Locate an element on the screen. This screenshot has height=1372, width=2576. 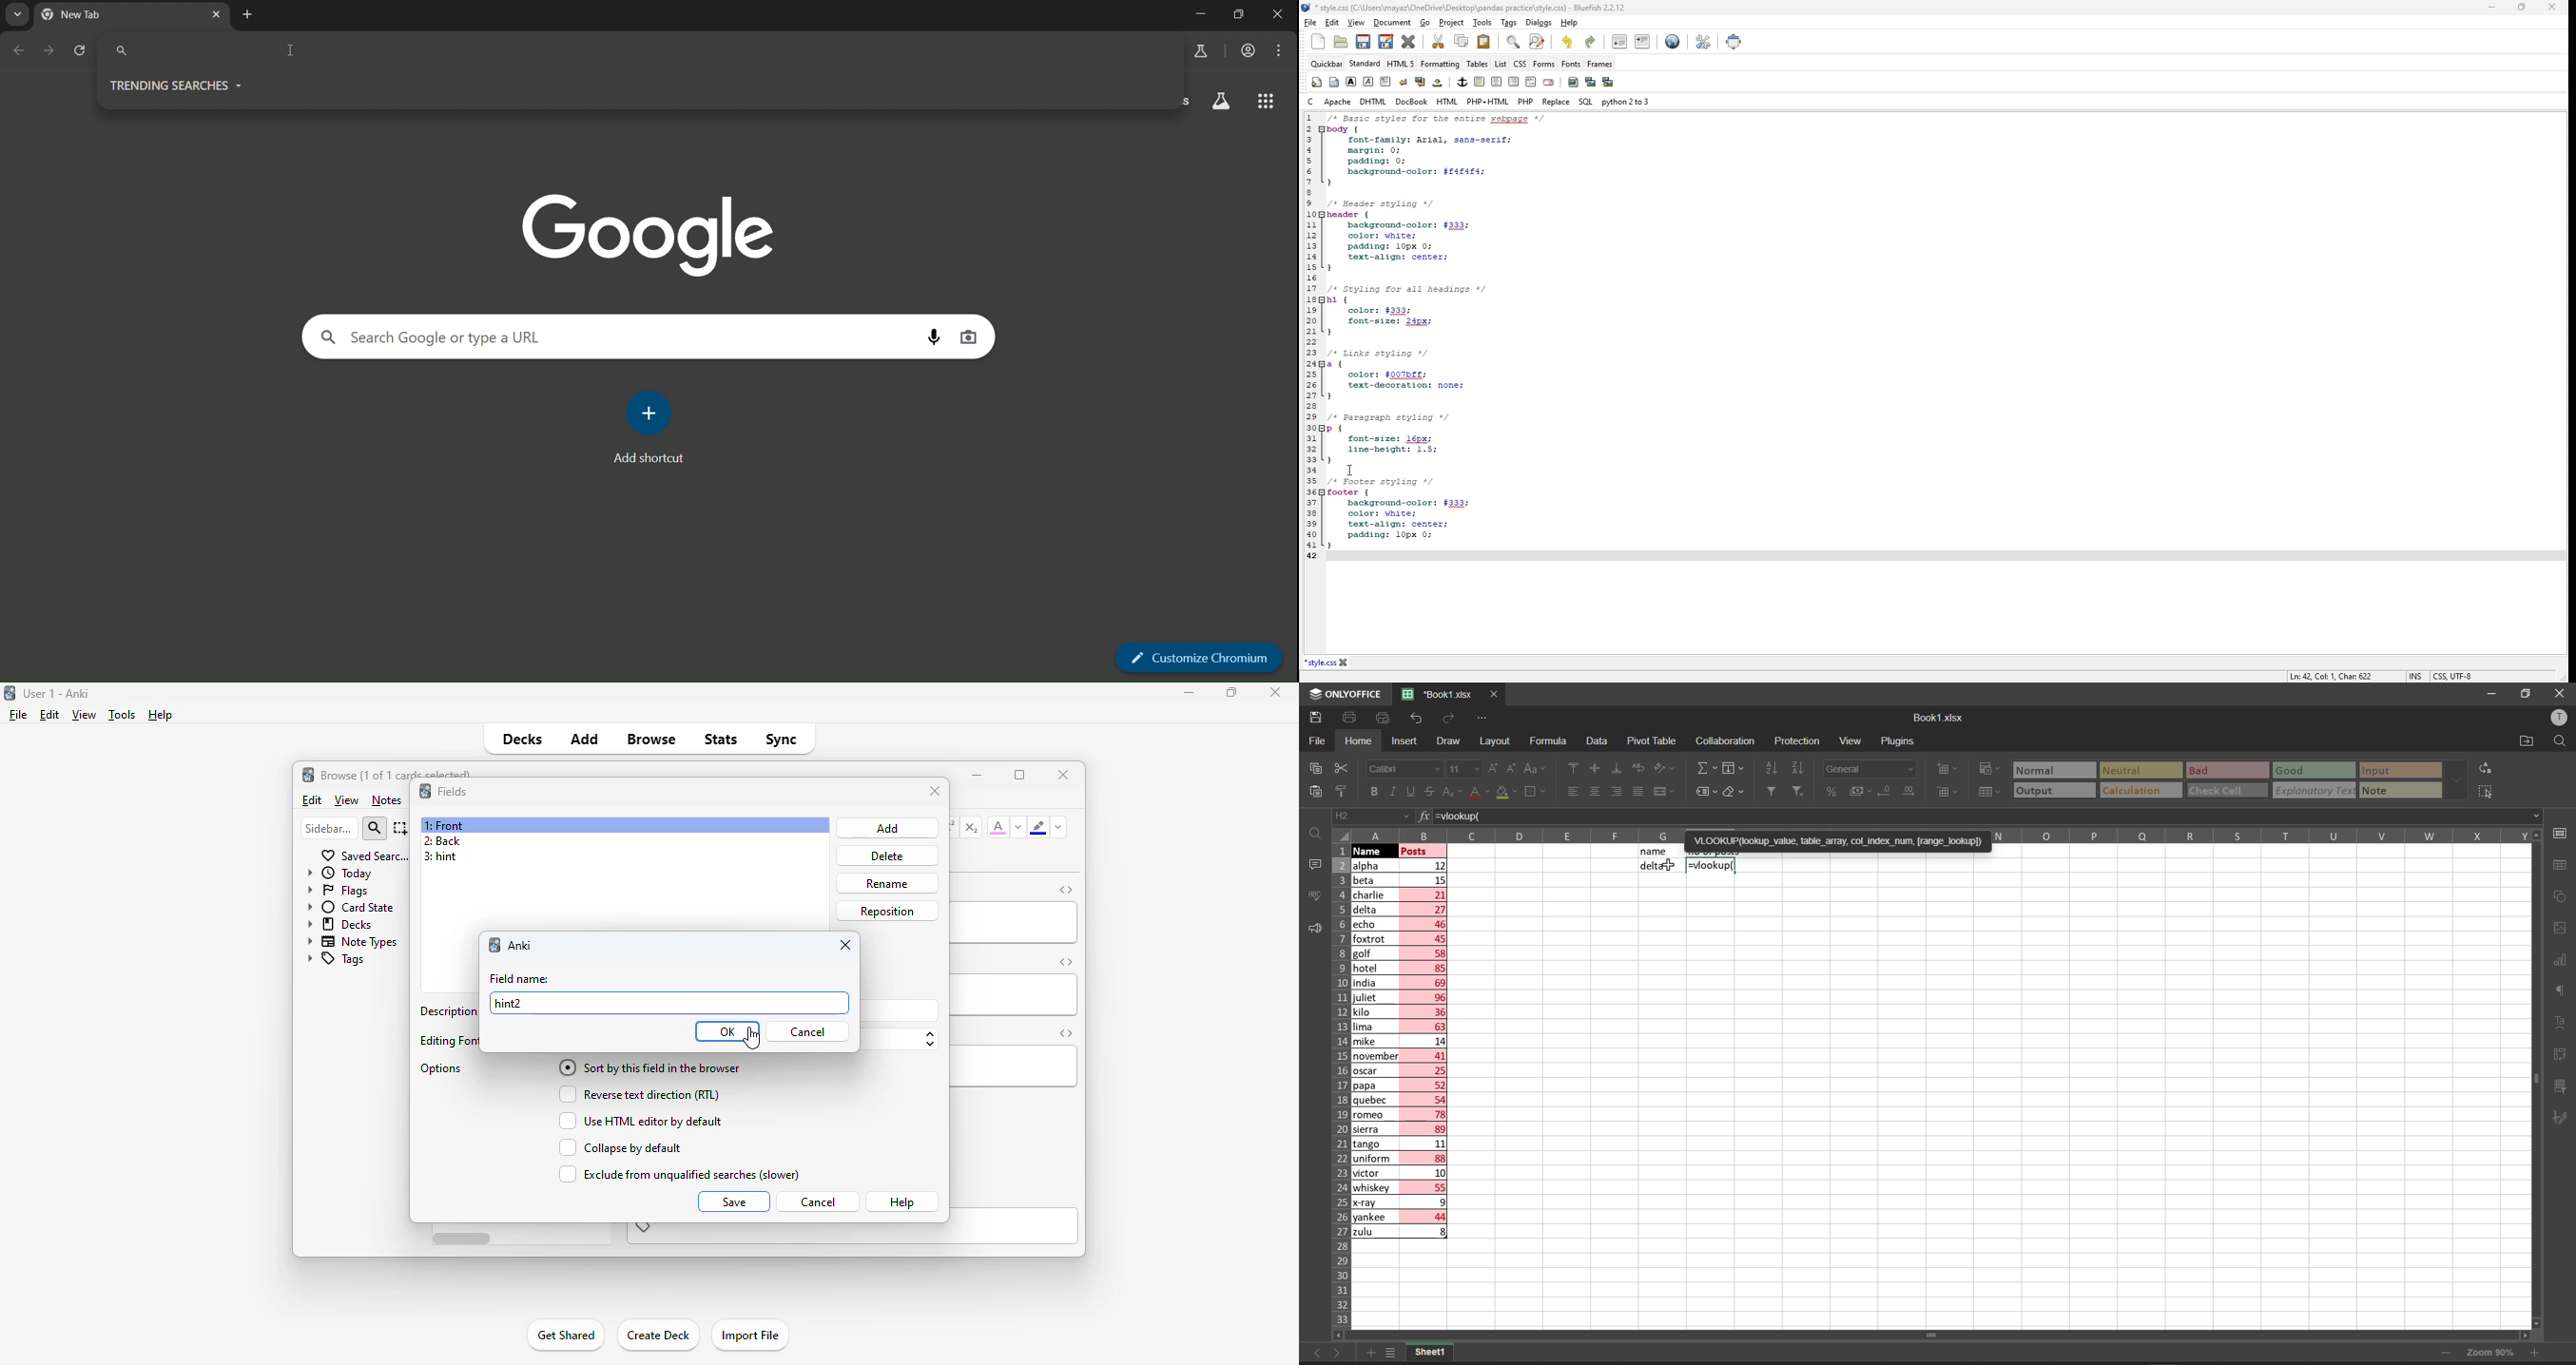
quick print is located at coordinates (1382, 716).